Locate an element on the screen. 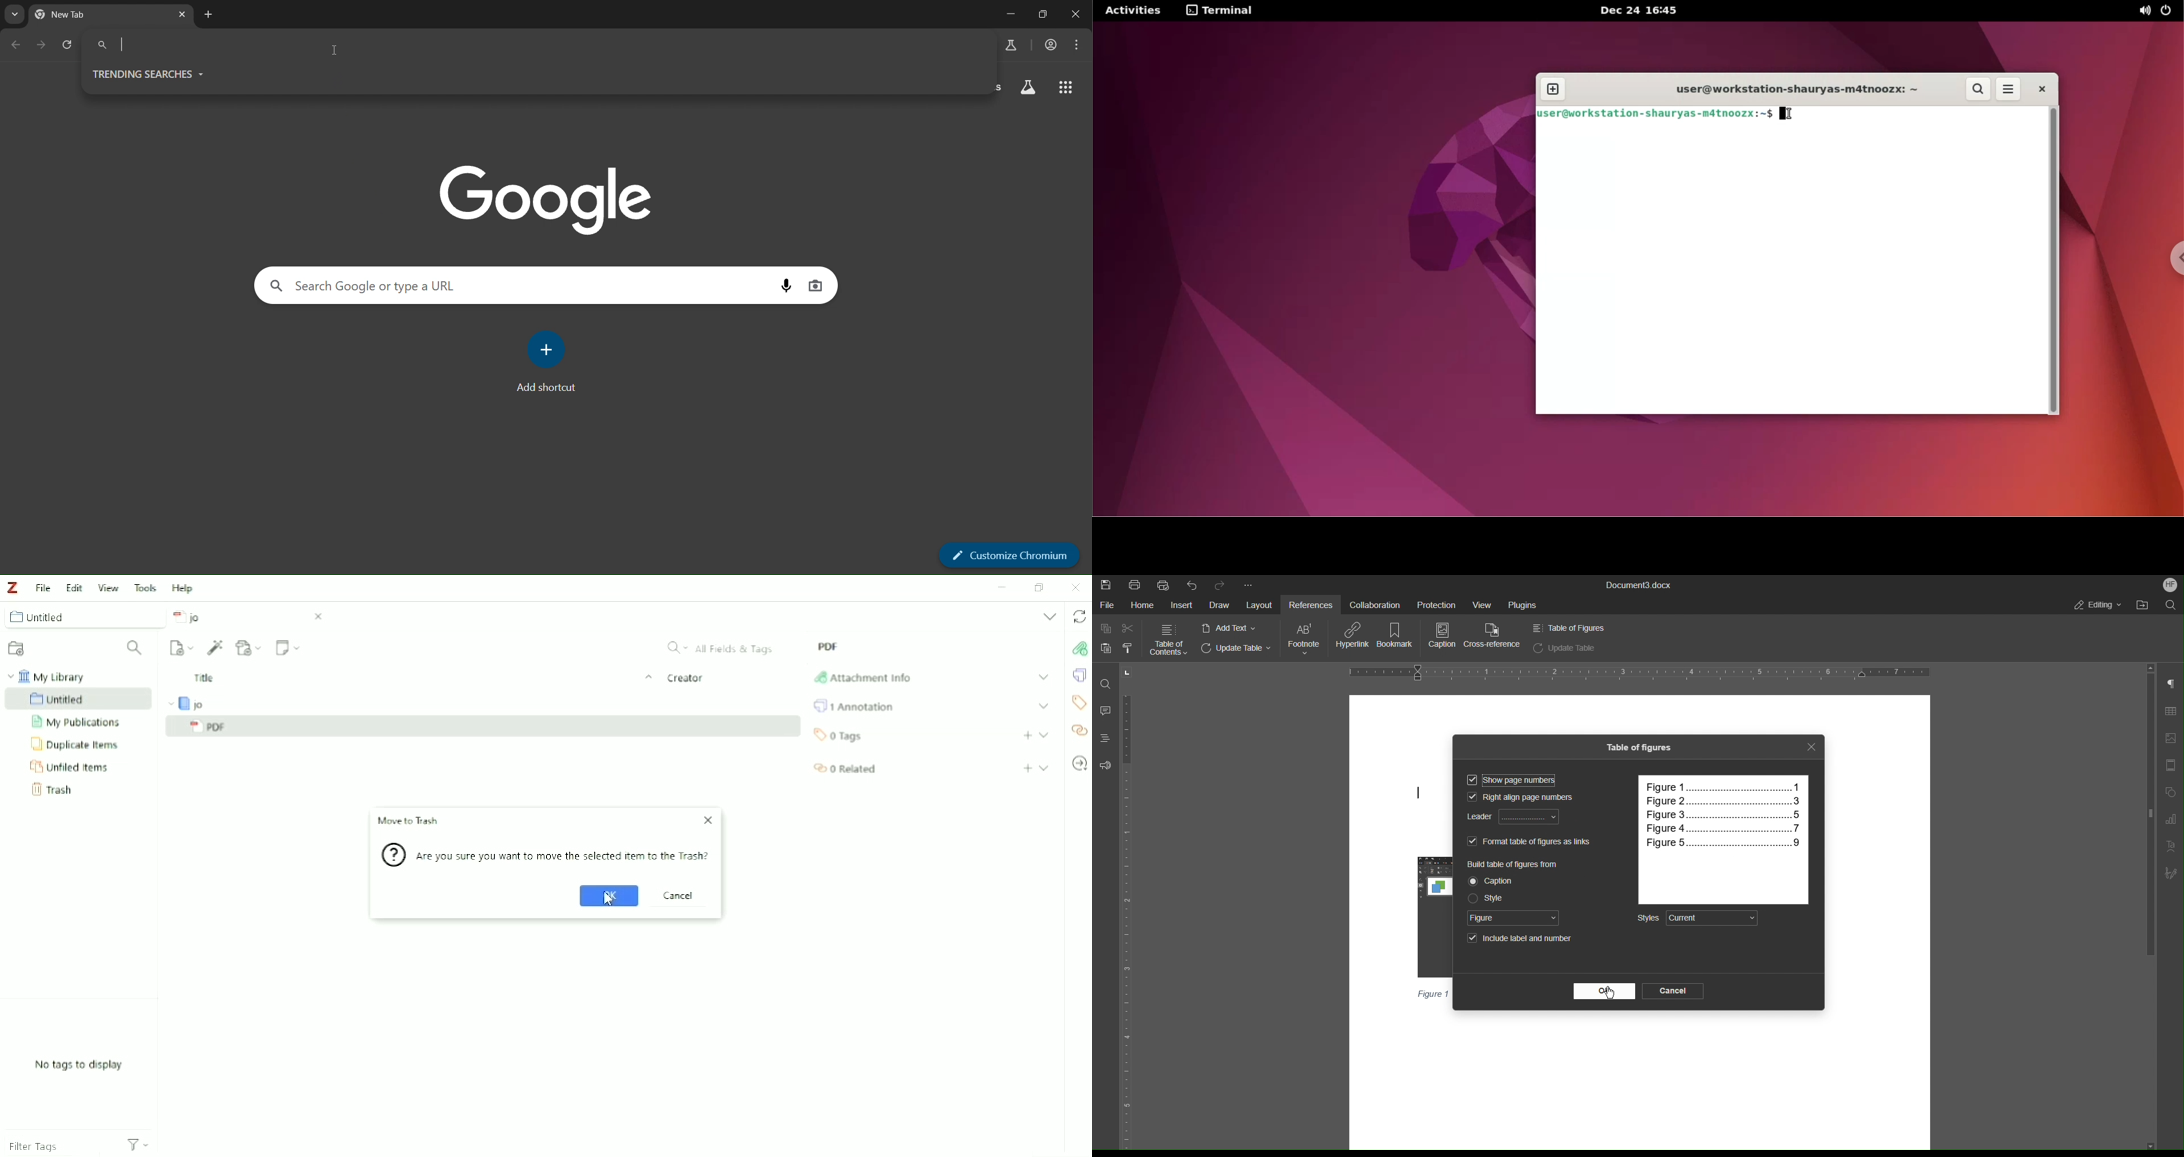 Image resolution: width=2184 pixels, height=1176 pixels. Draw is located at coordinates (1218, 605).